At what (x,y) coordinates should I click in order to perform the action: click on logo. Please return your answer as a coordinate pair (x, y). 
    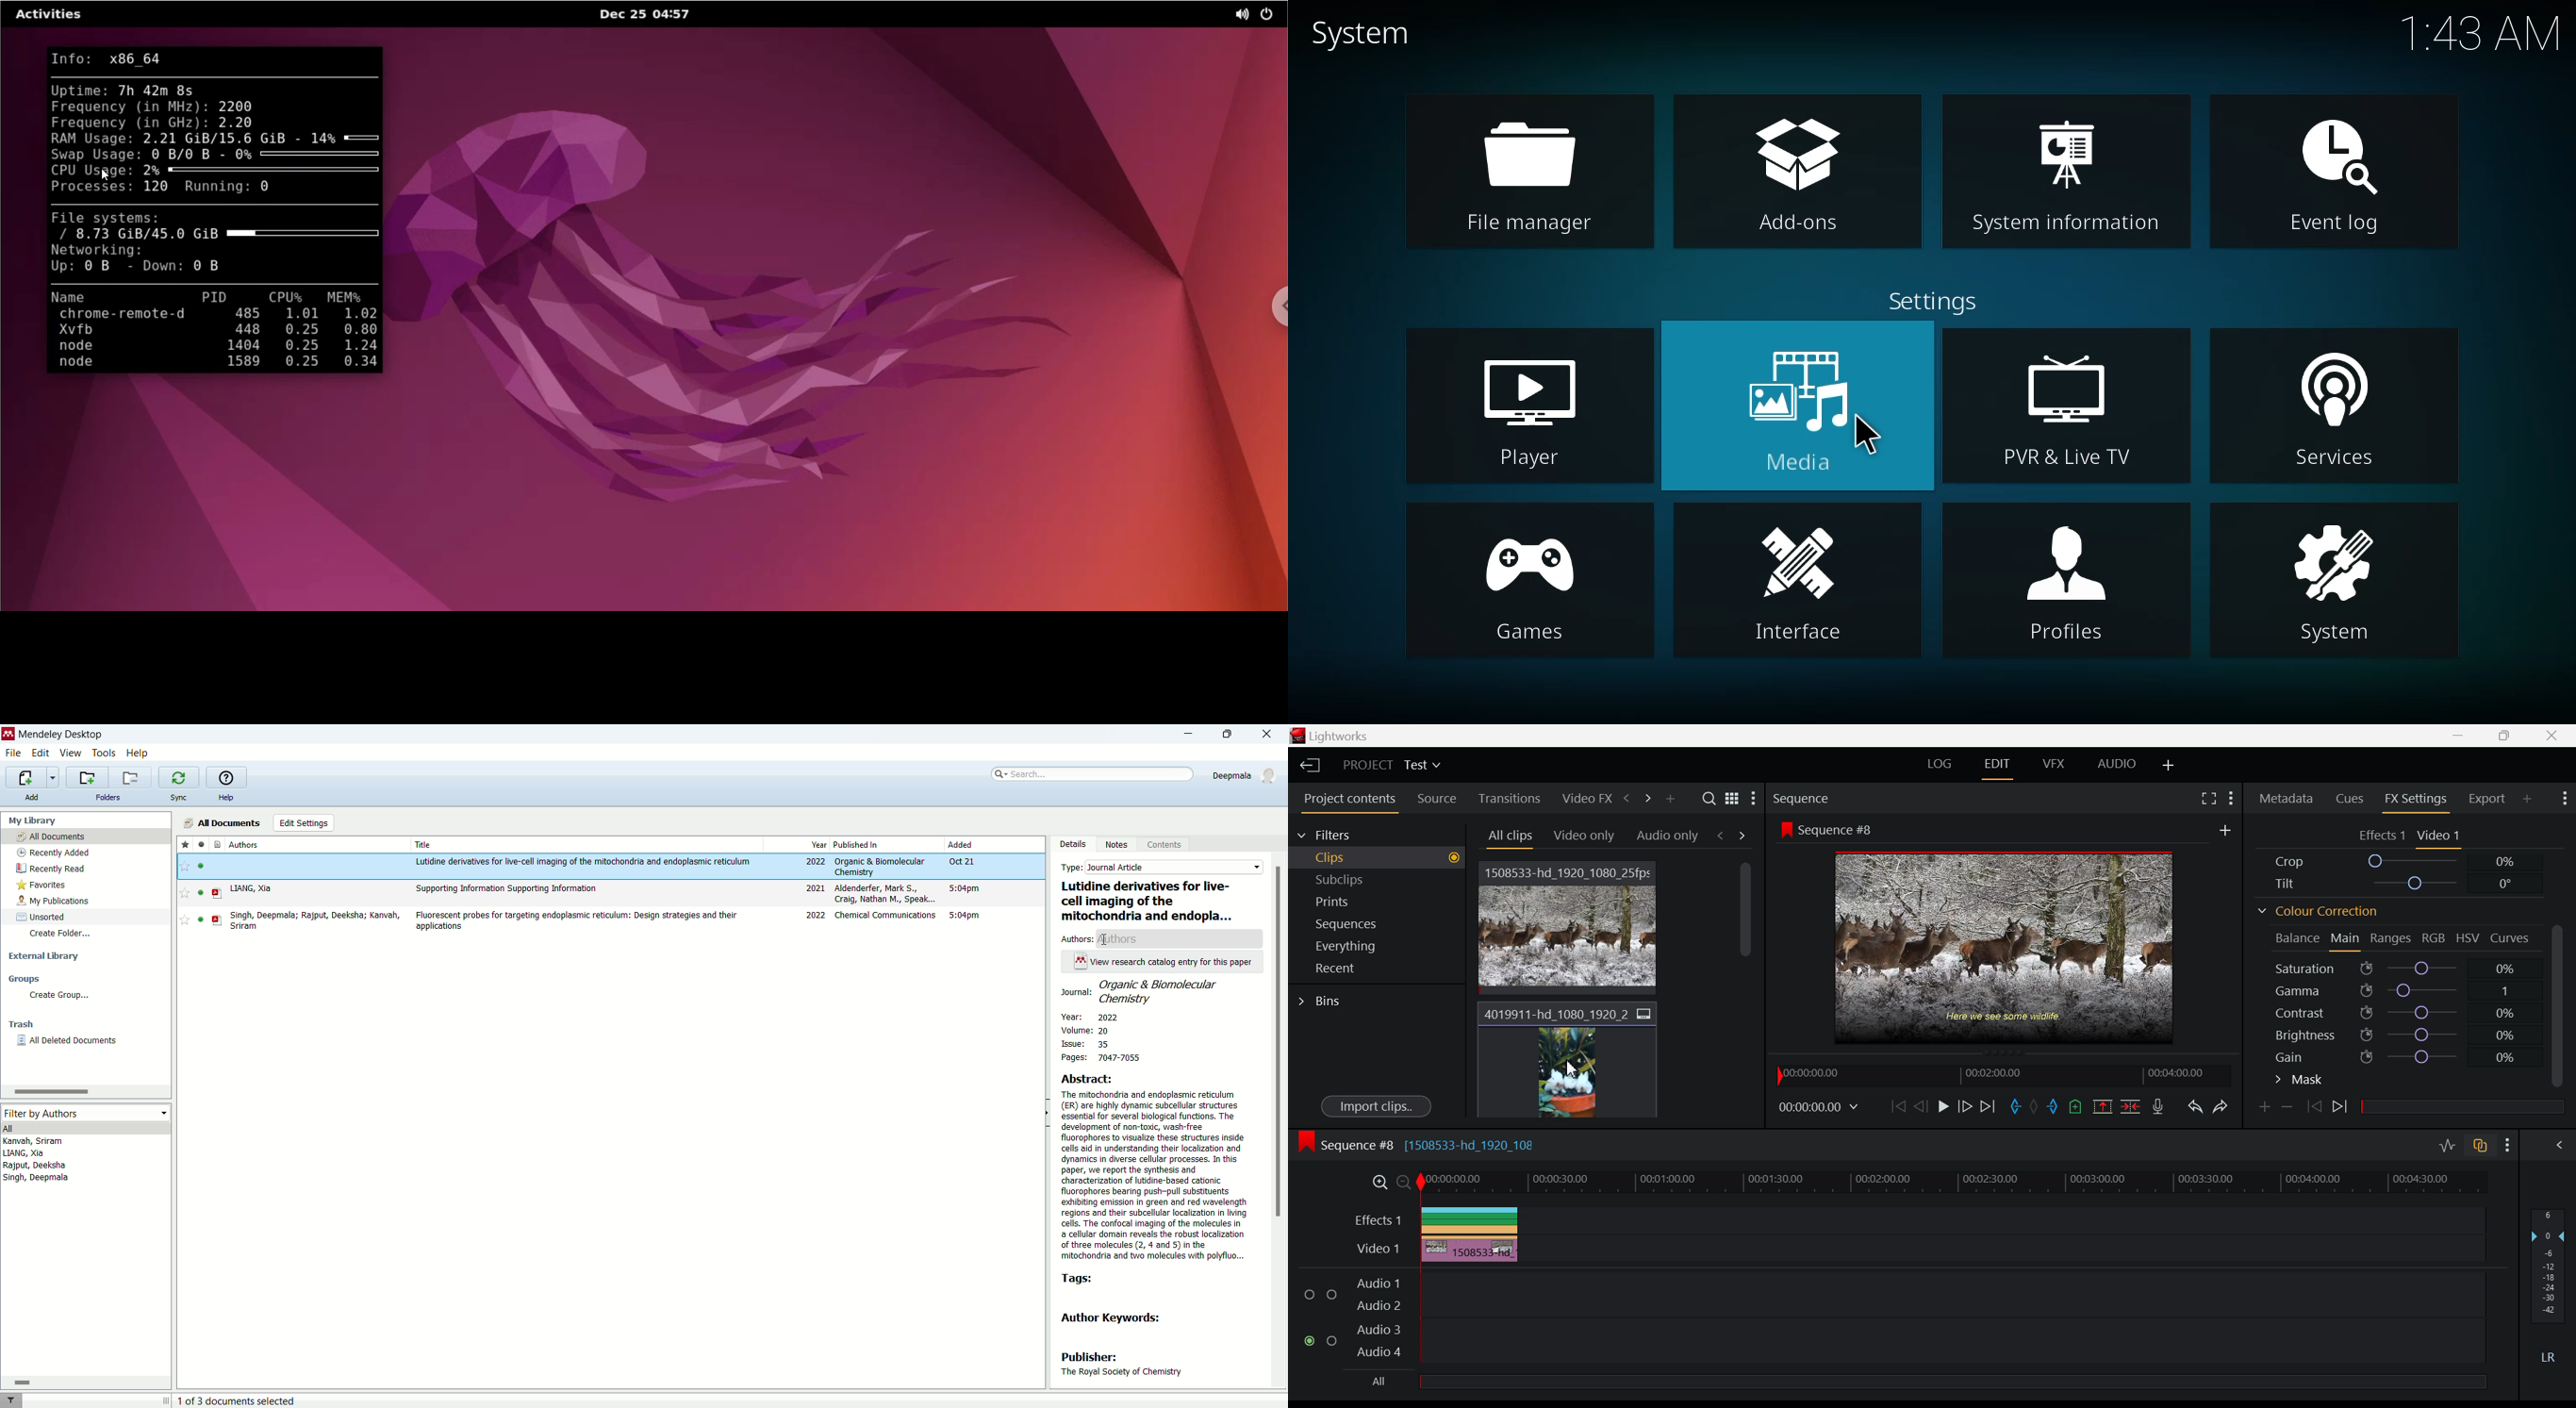
    Looking at the image, I should click on (8, 734).